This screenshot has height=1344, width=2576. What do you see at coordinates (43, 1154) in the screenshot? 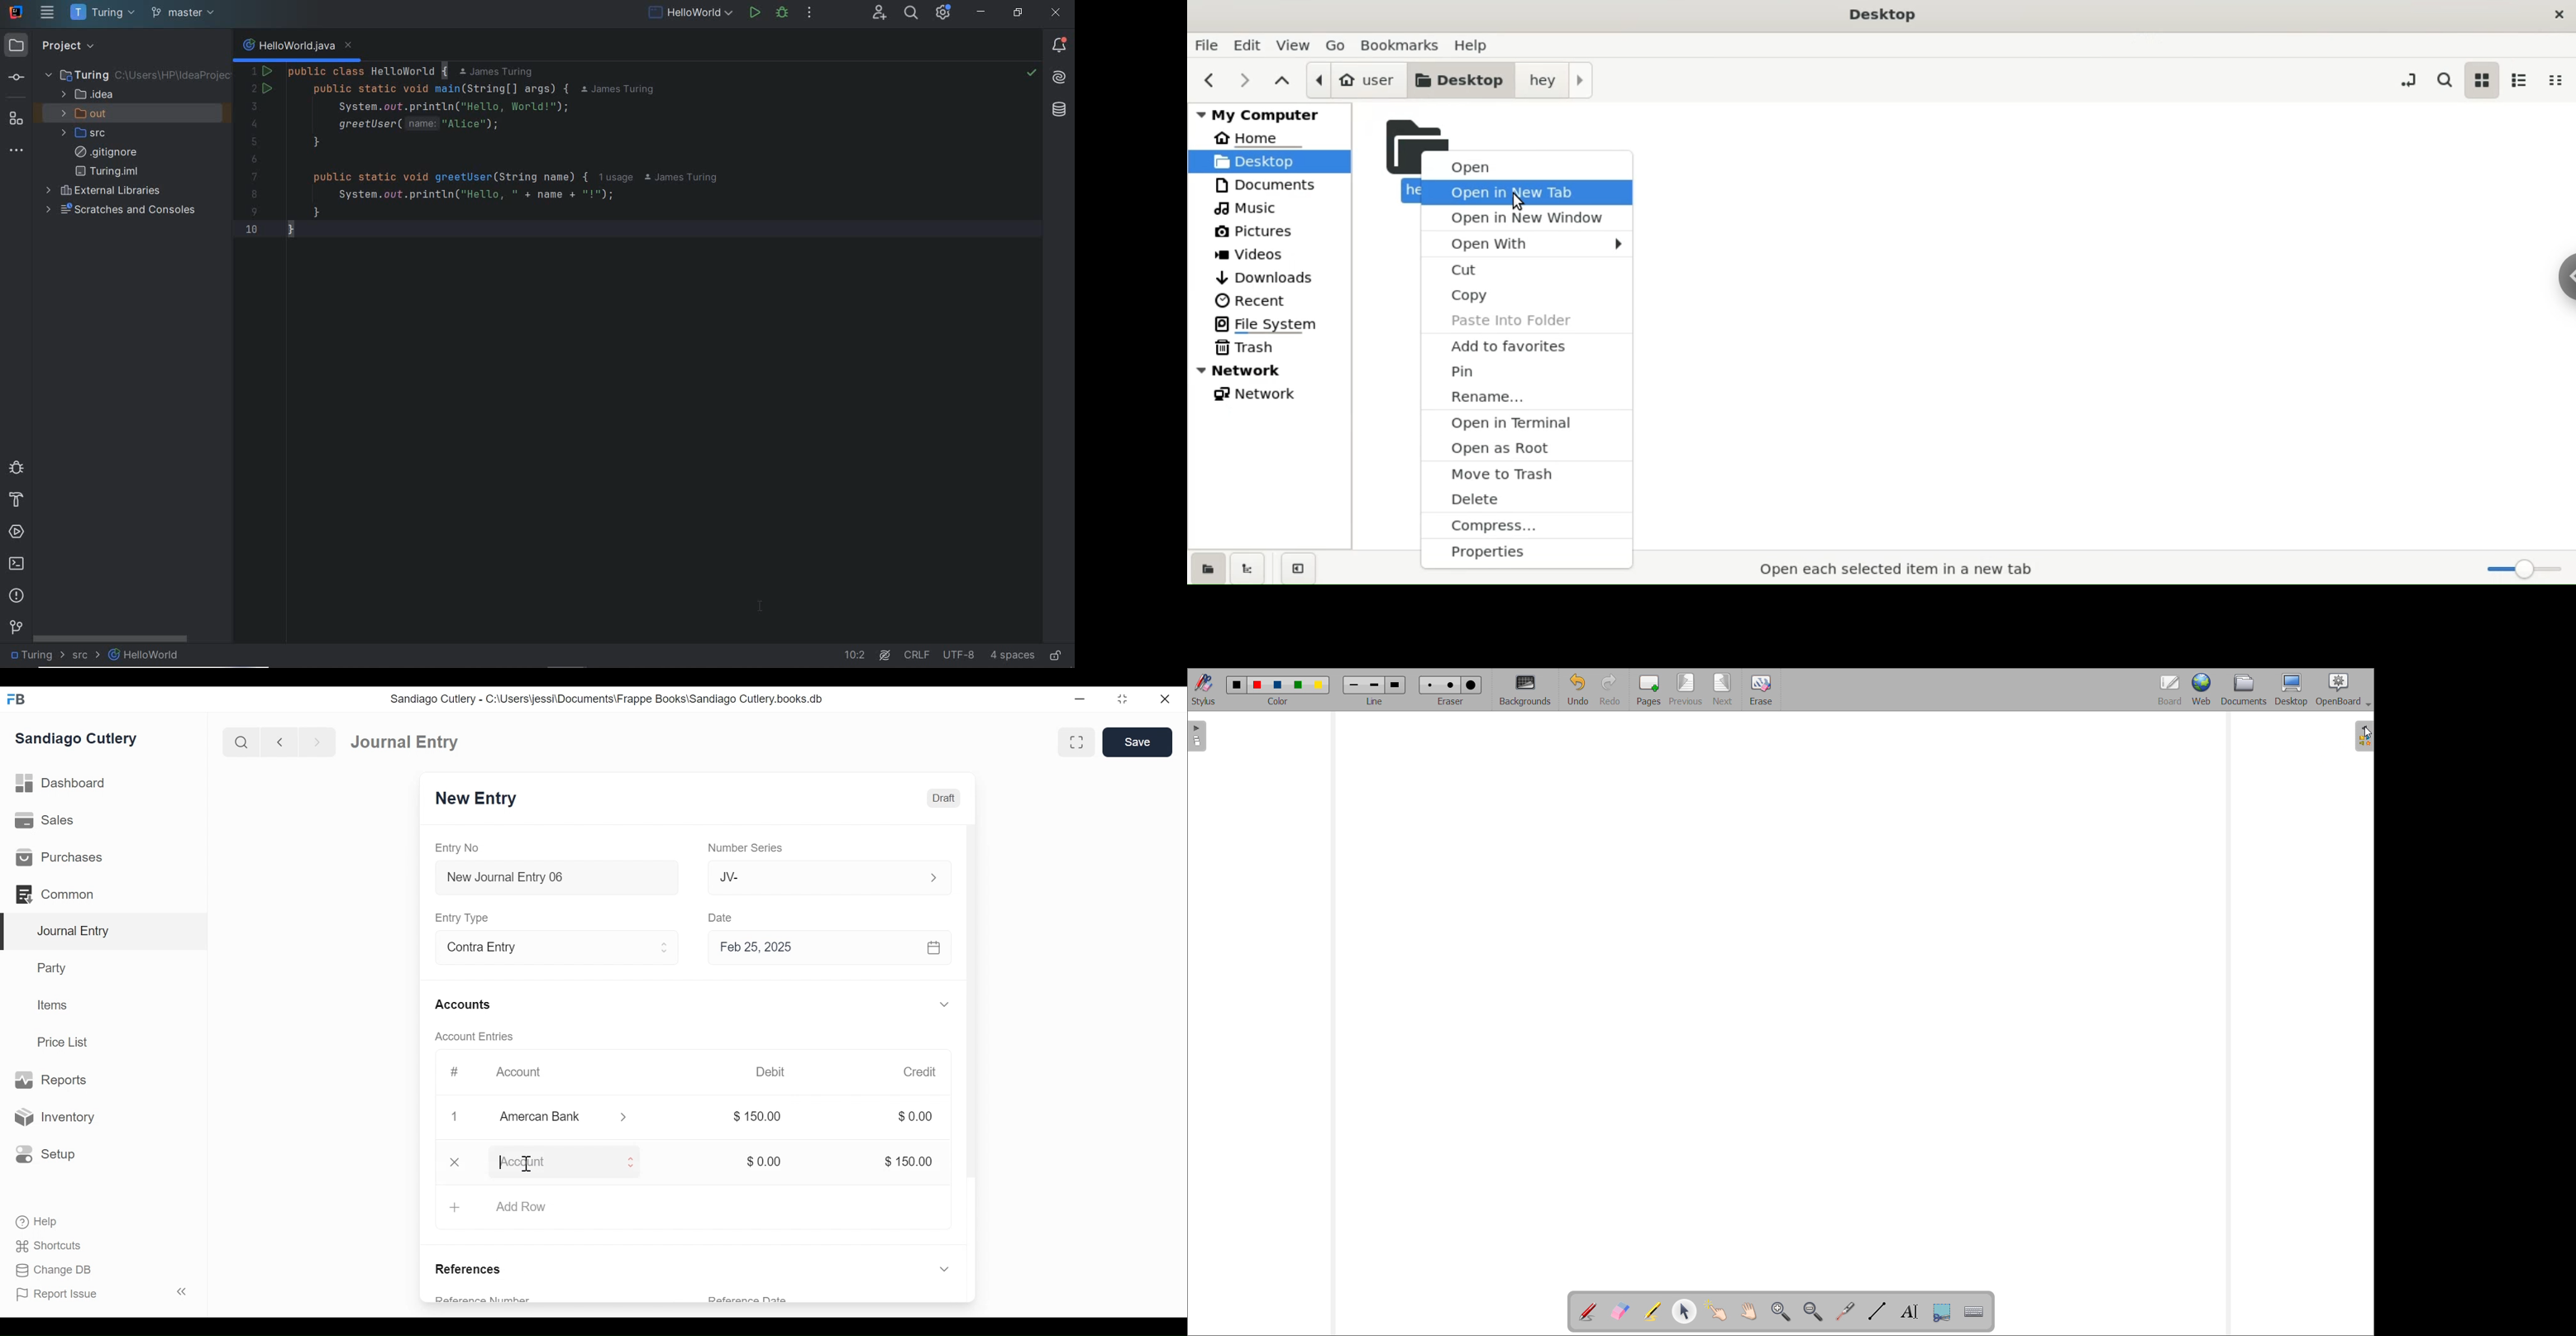
I see `Setup` at bounding box center [43, 1154].